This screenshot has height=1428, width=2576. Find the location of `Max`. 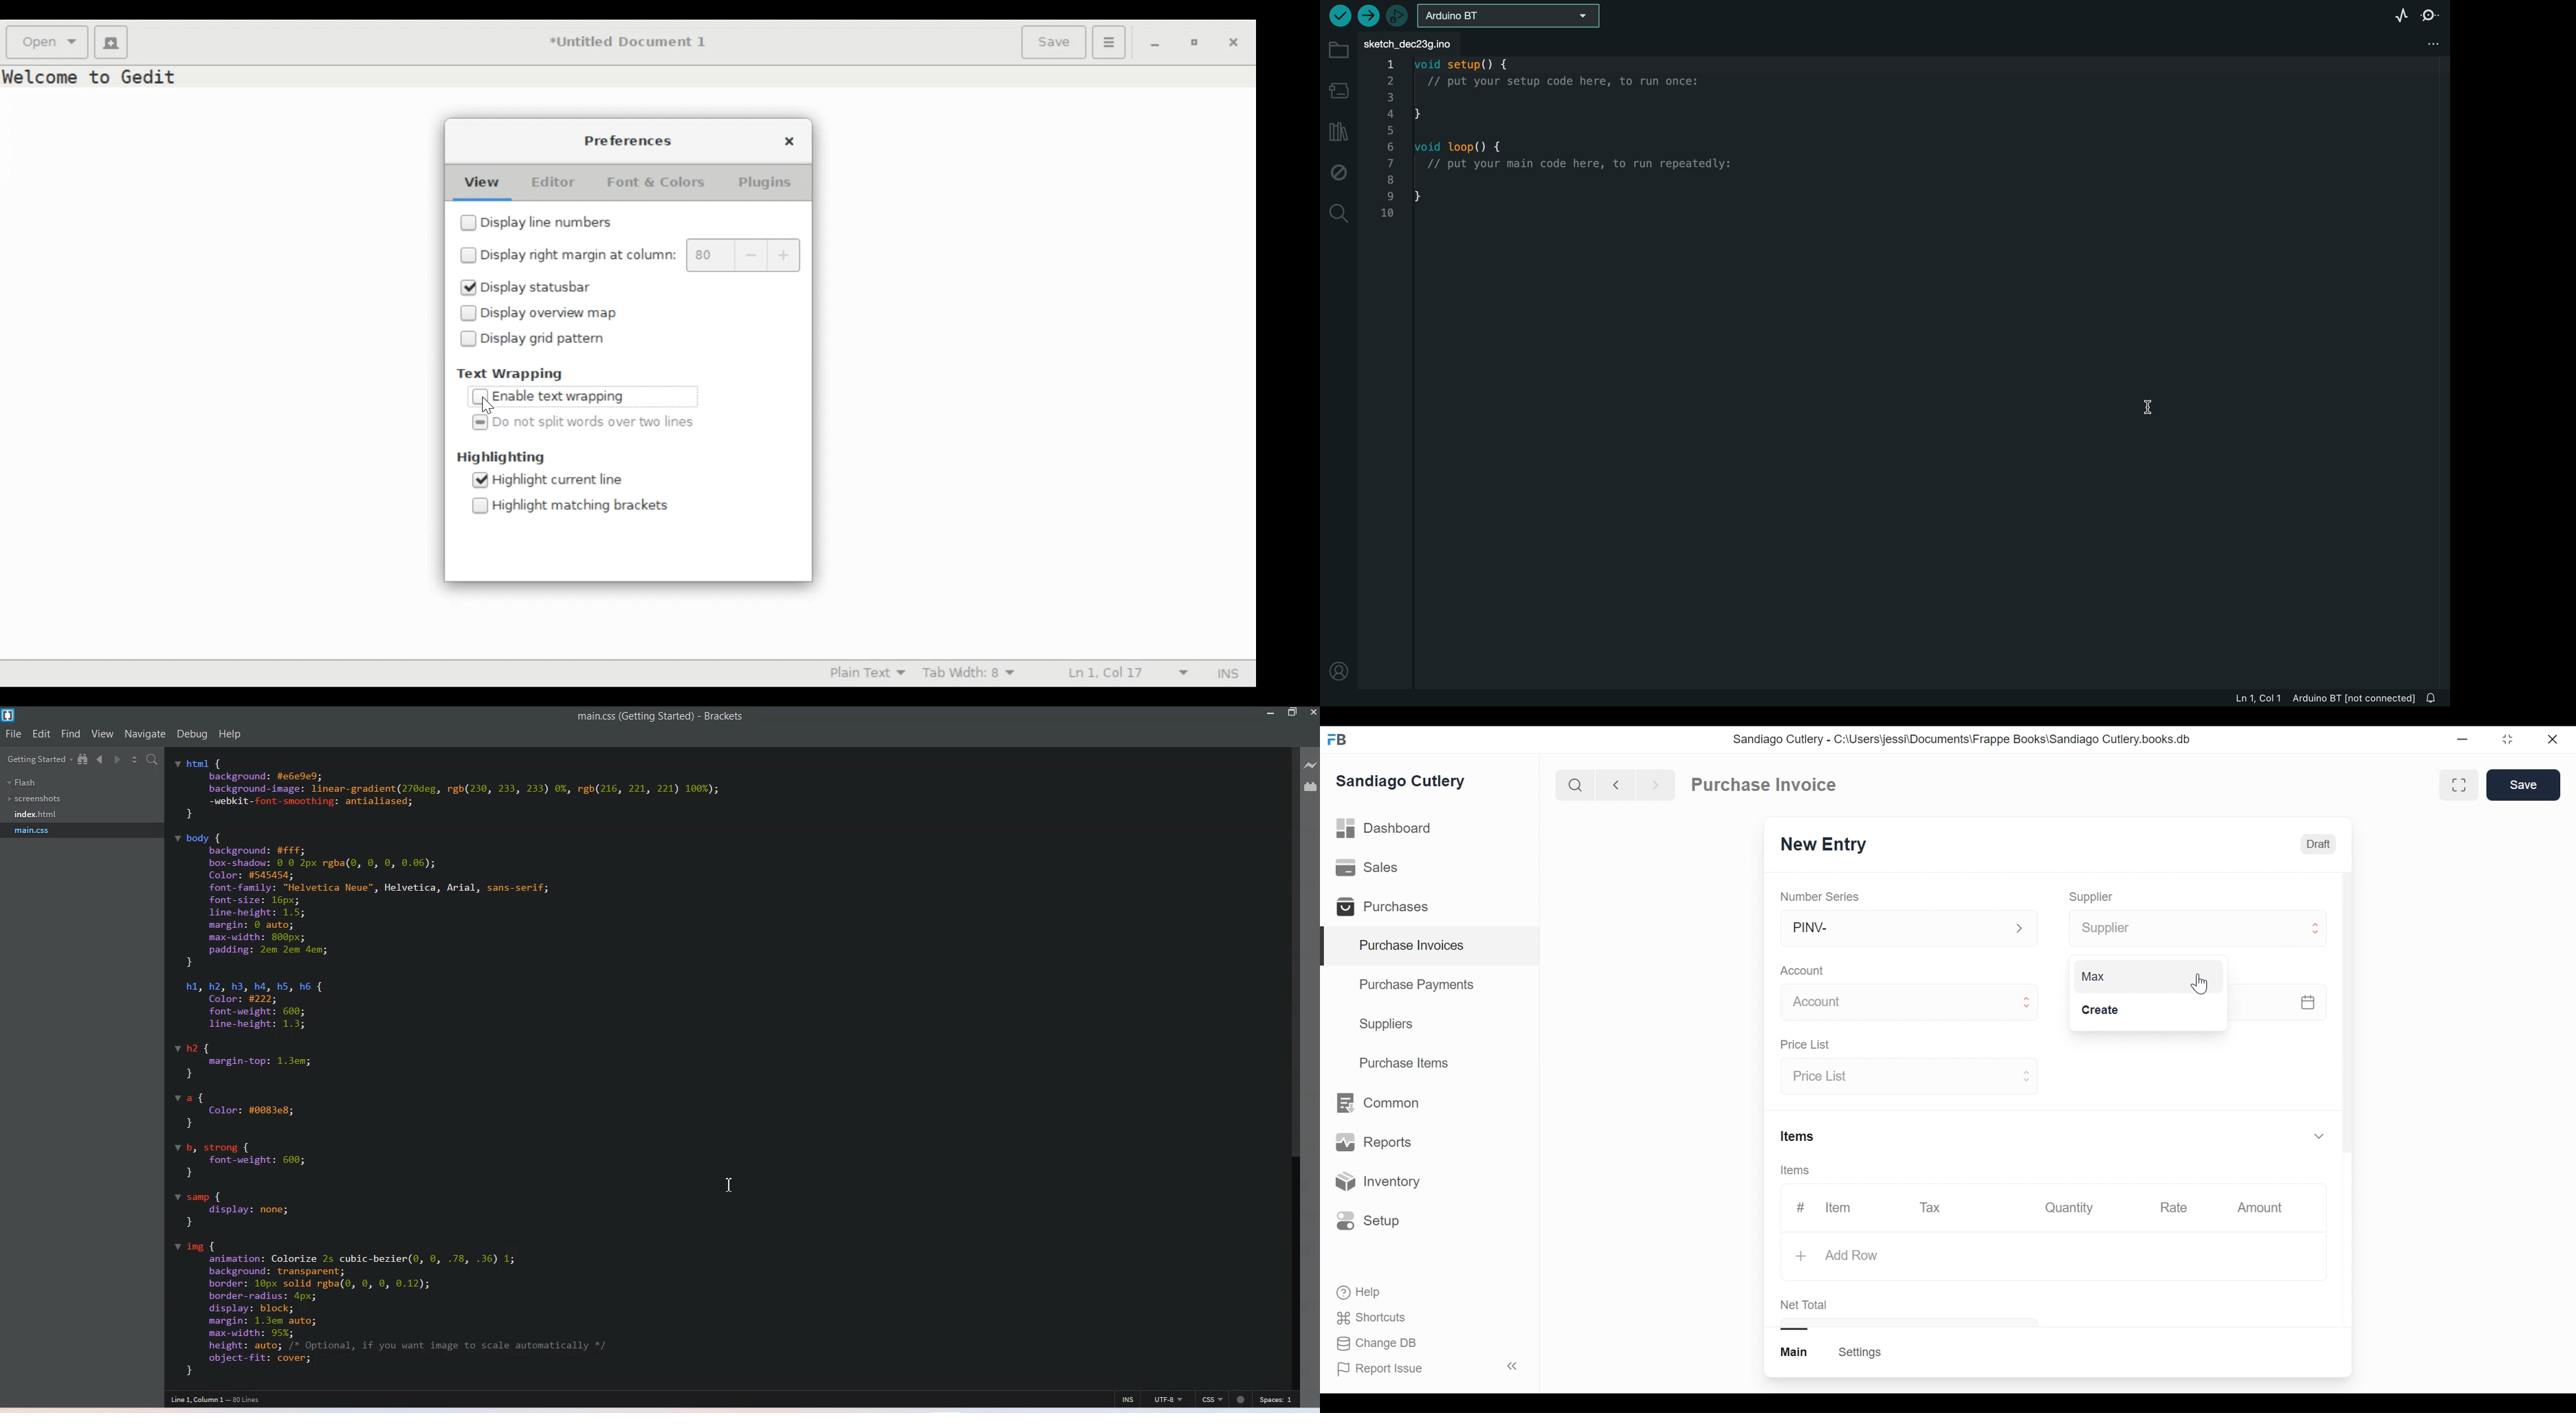

Max is located at coordinates (2131, 977).